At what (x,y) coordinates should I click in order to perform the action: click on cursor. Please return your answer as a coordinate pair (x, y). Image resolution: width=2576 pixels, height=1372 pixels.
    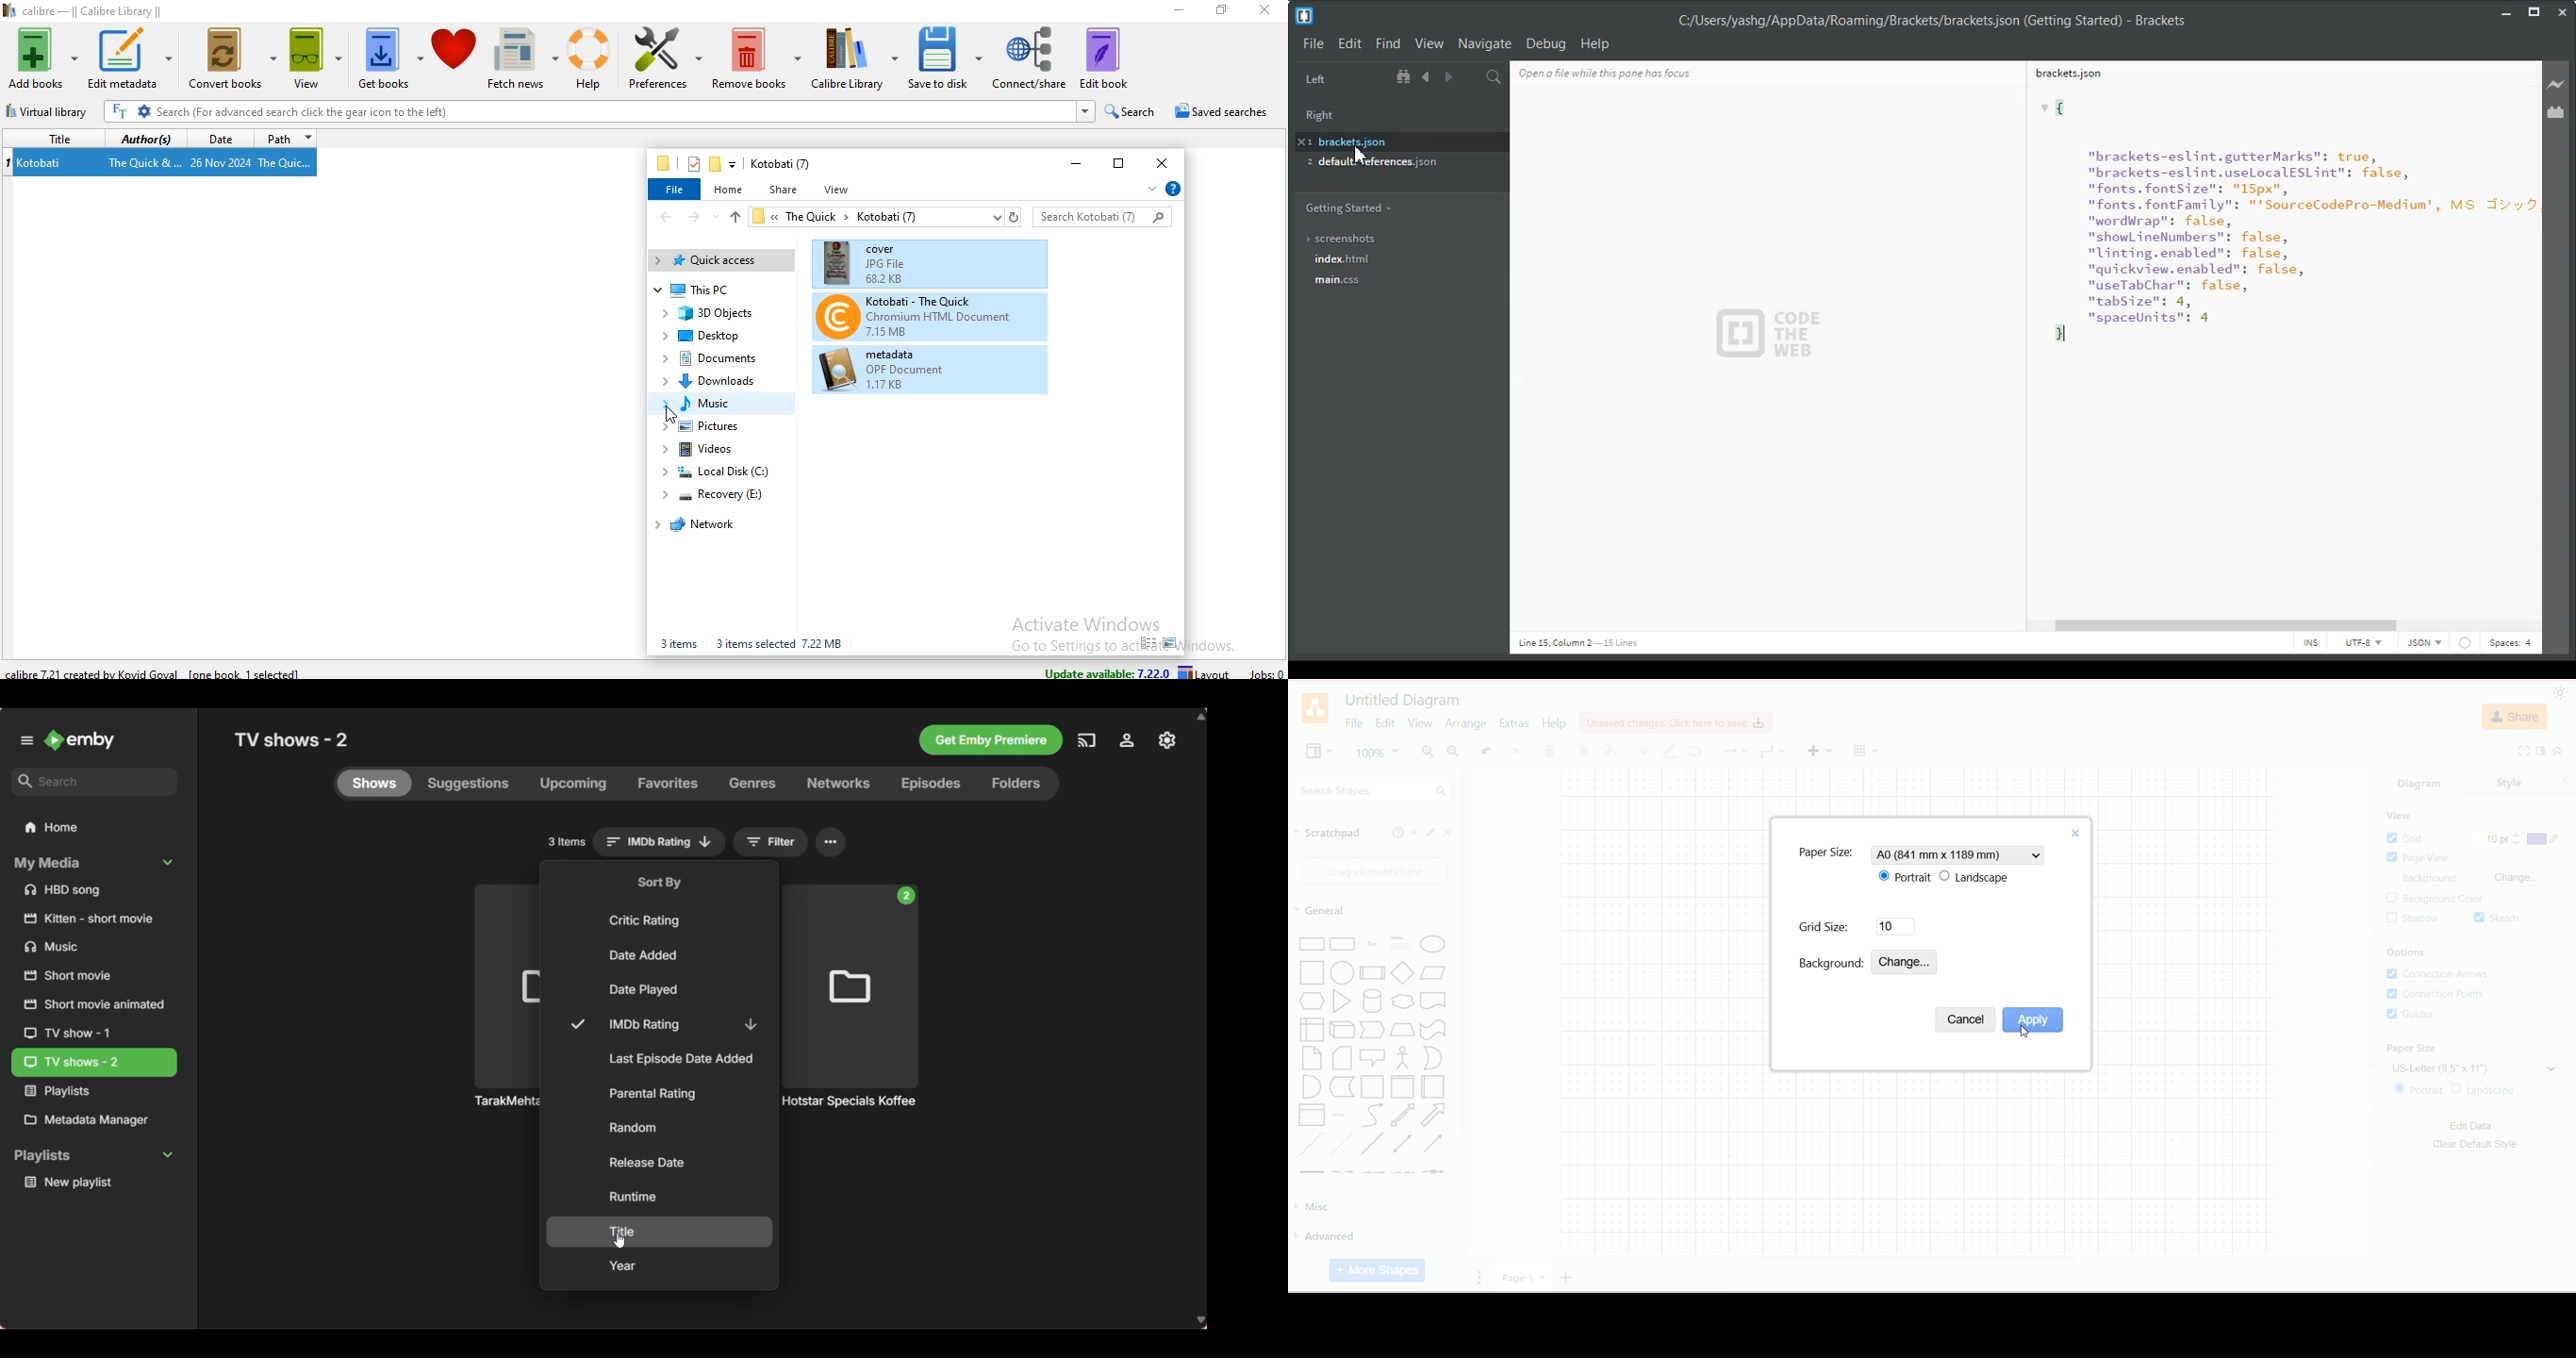
    Looking at the image, I should click on (2028, 1033).